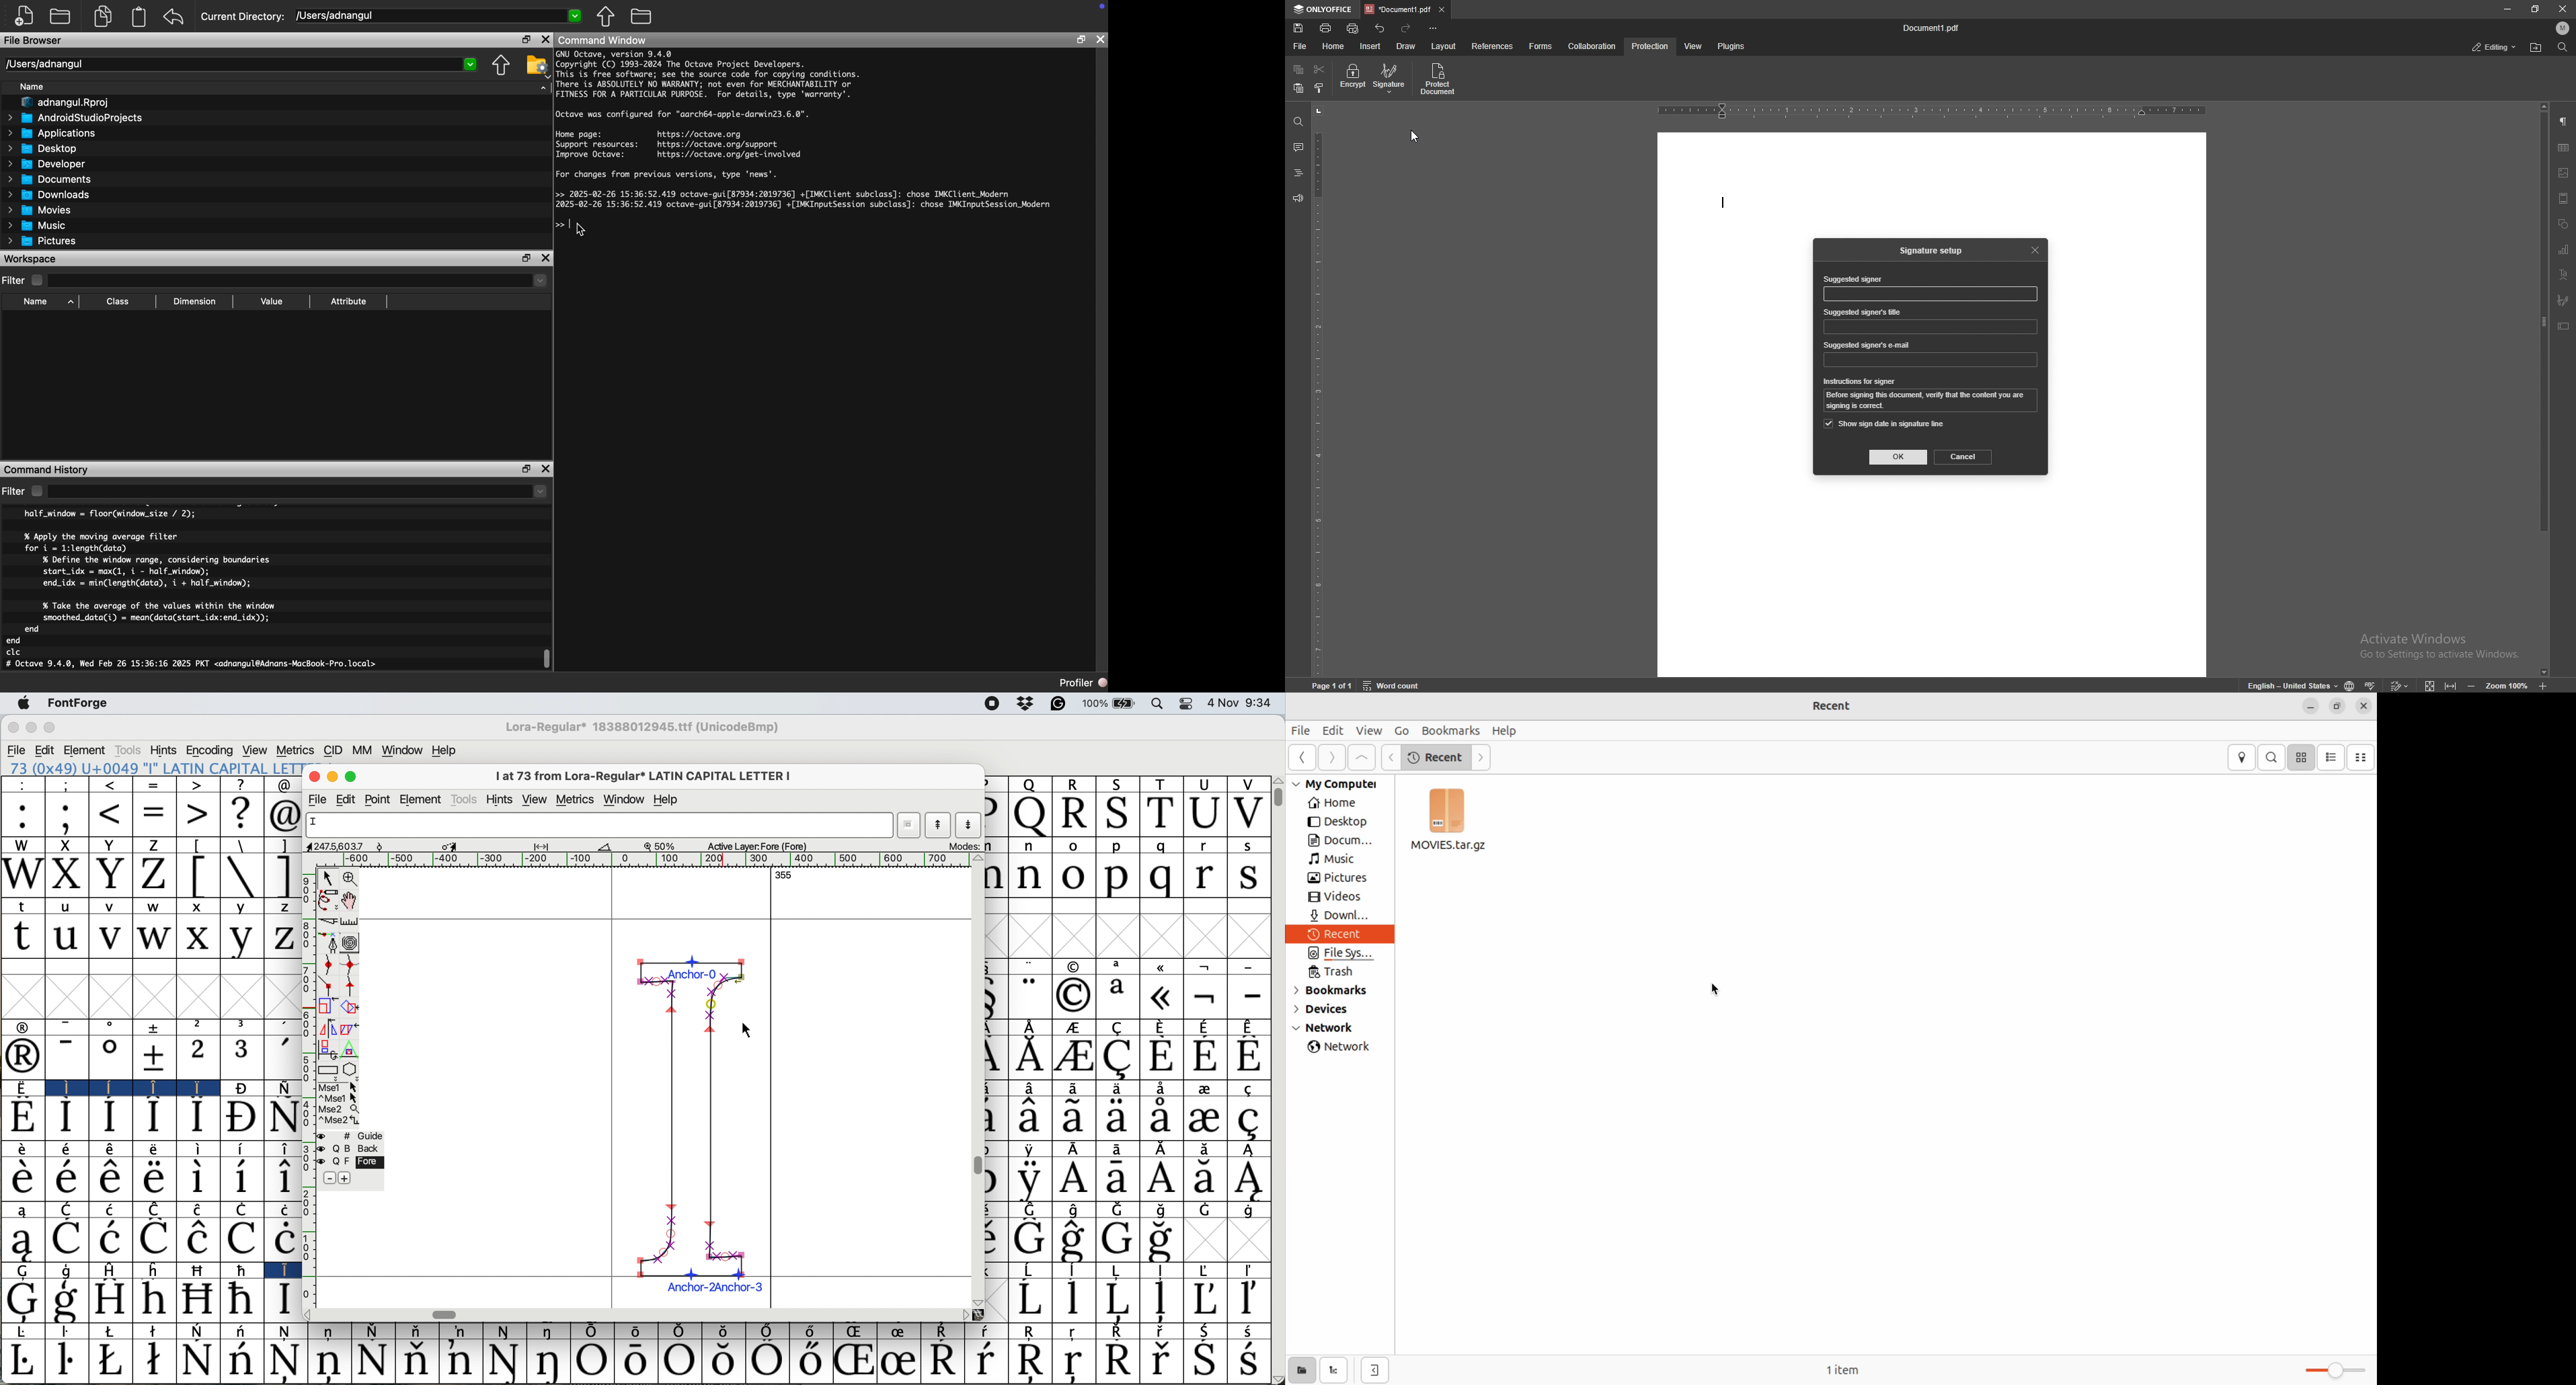  What do you see at coordinates (1121, 1210) in the screenshot?
I see `Symbol` at bounding box center [1121, 1210].